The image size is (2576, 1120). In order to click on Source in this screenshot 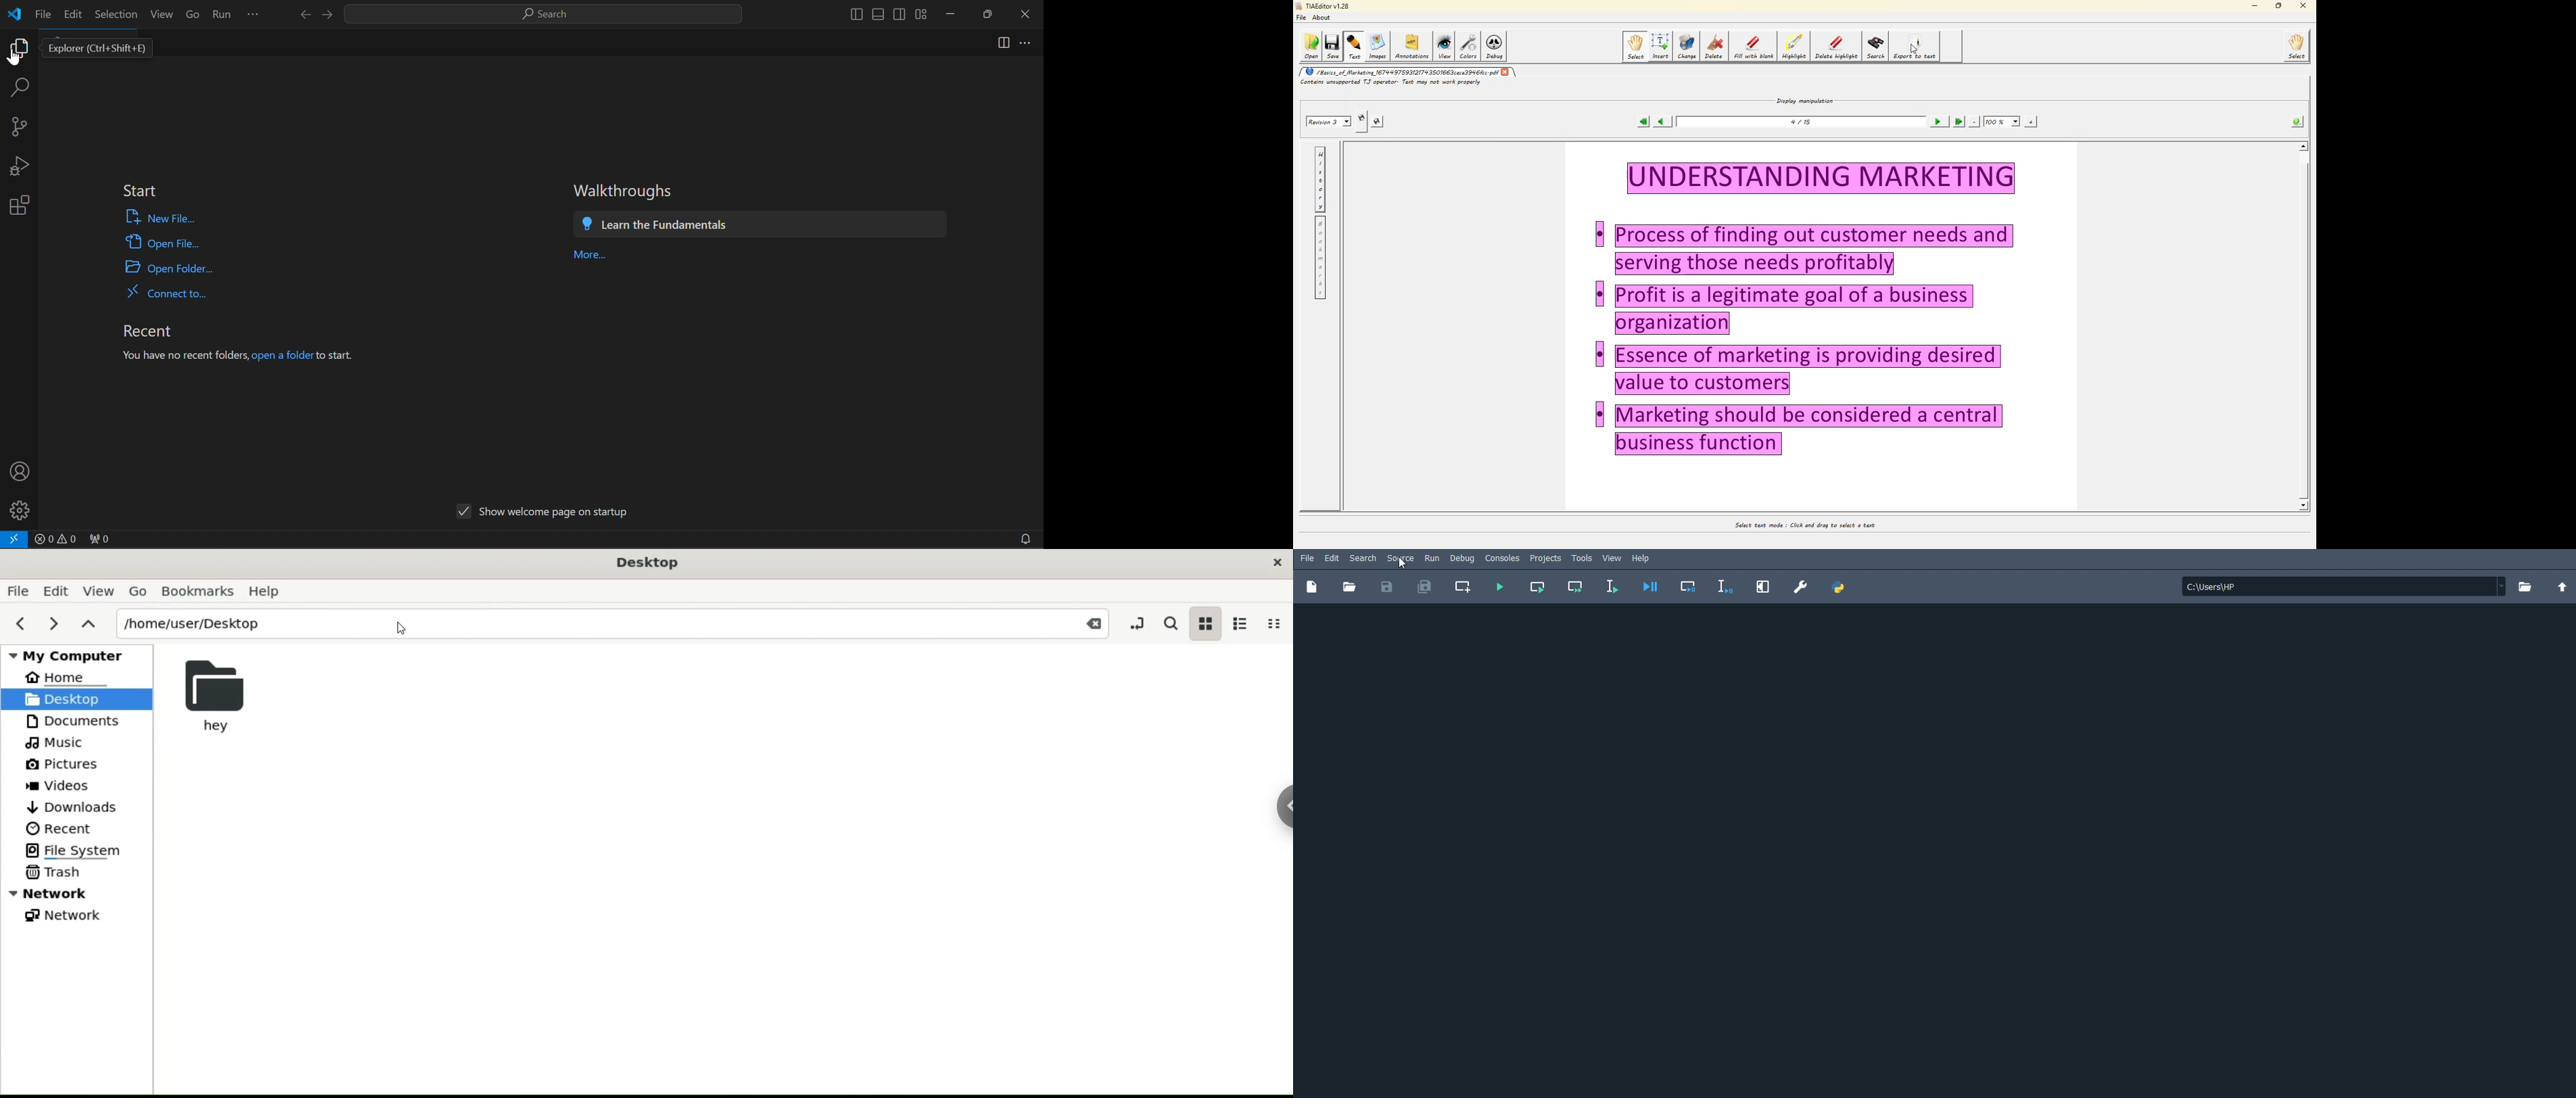, I will do `click(1405, 558)`.